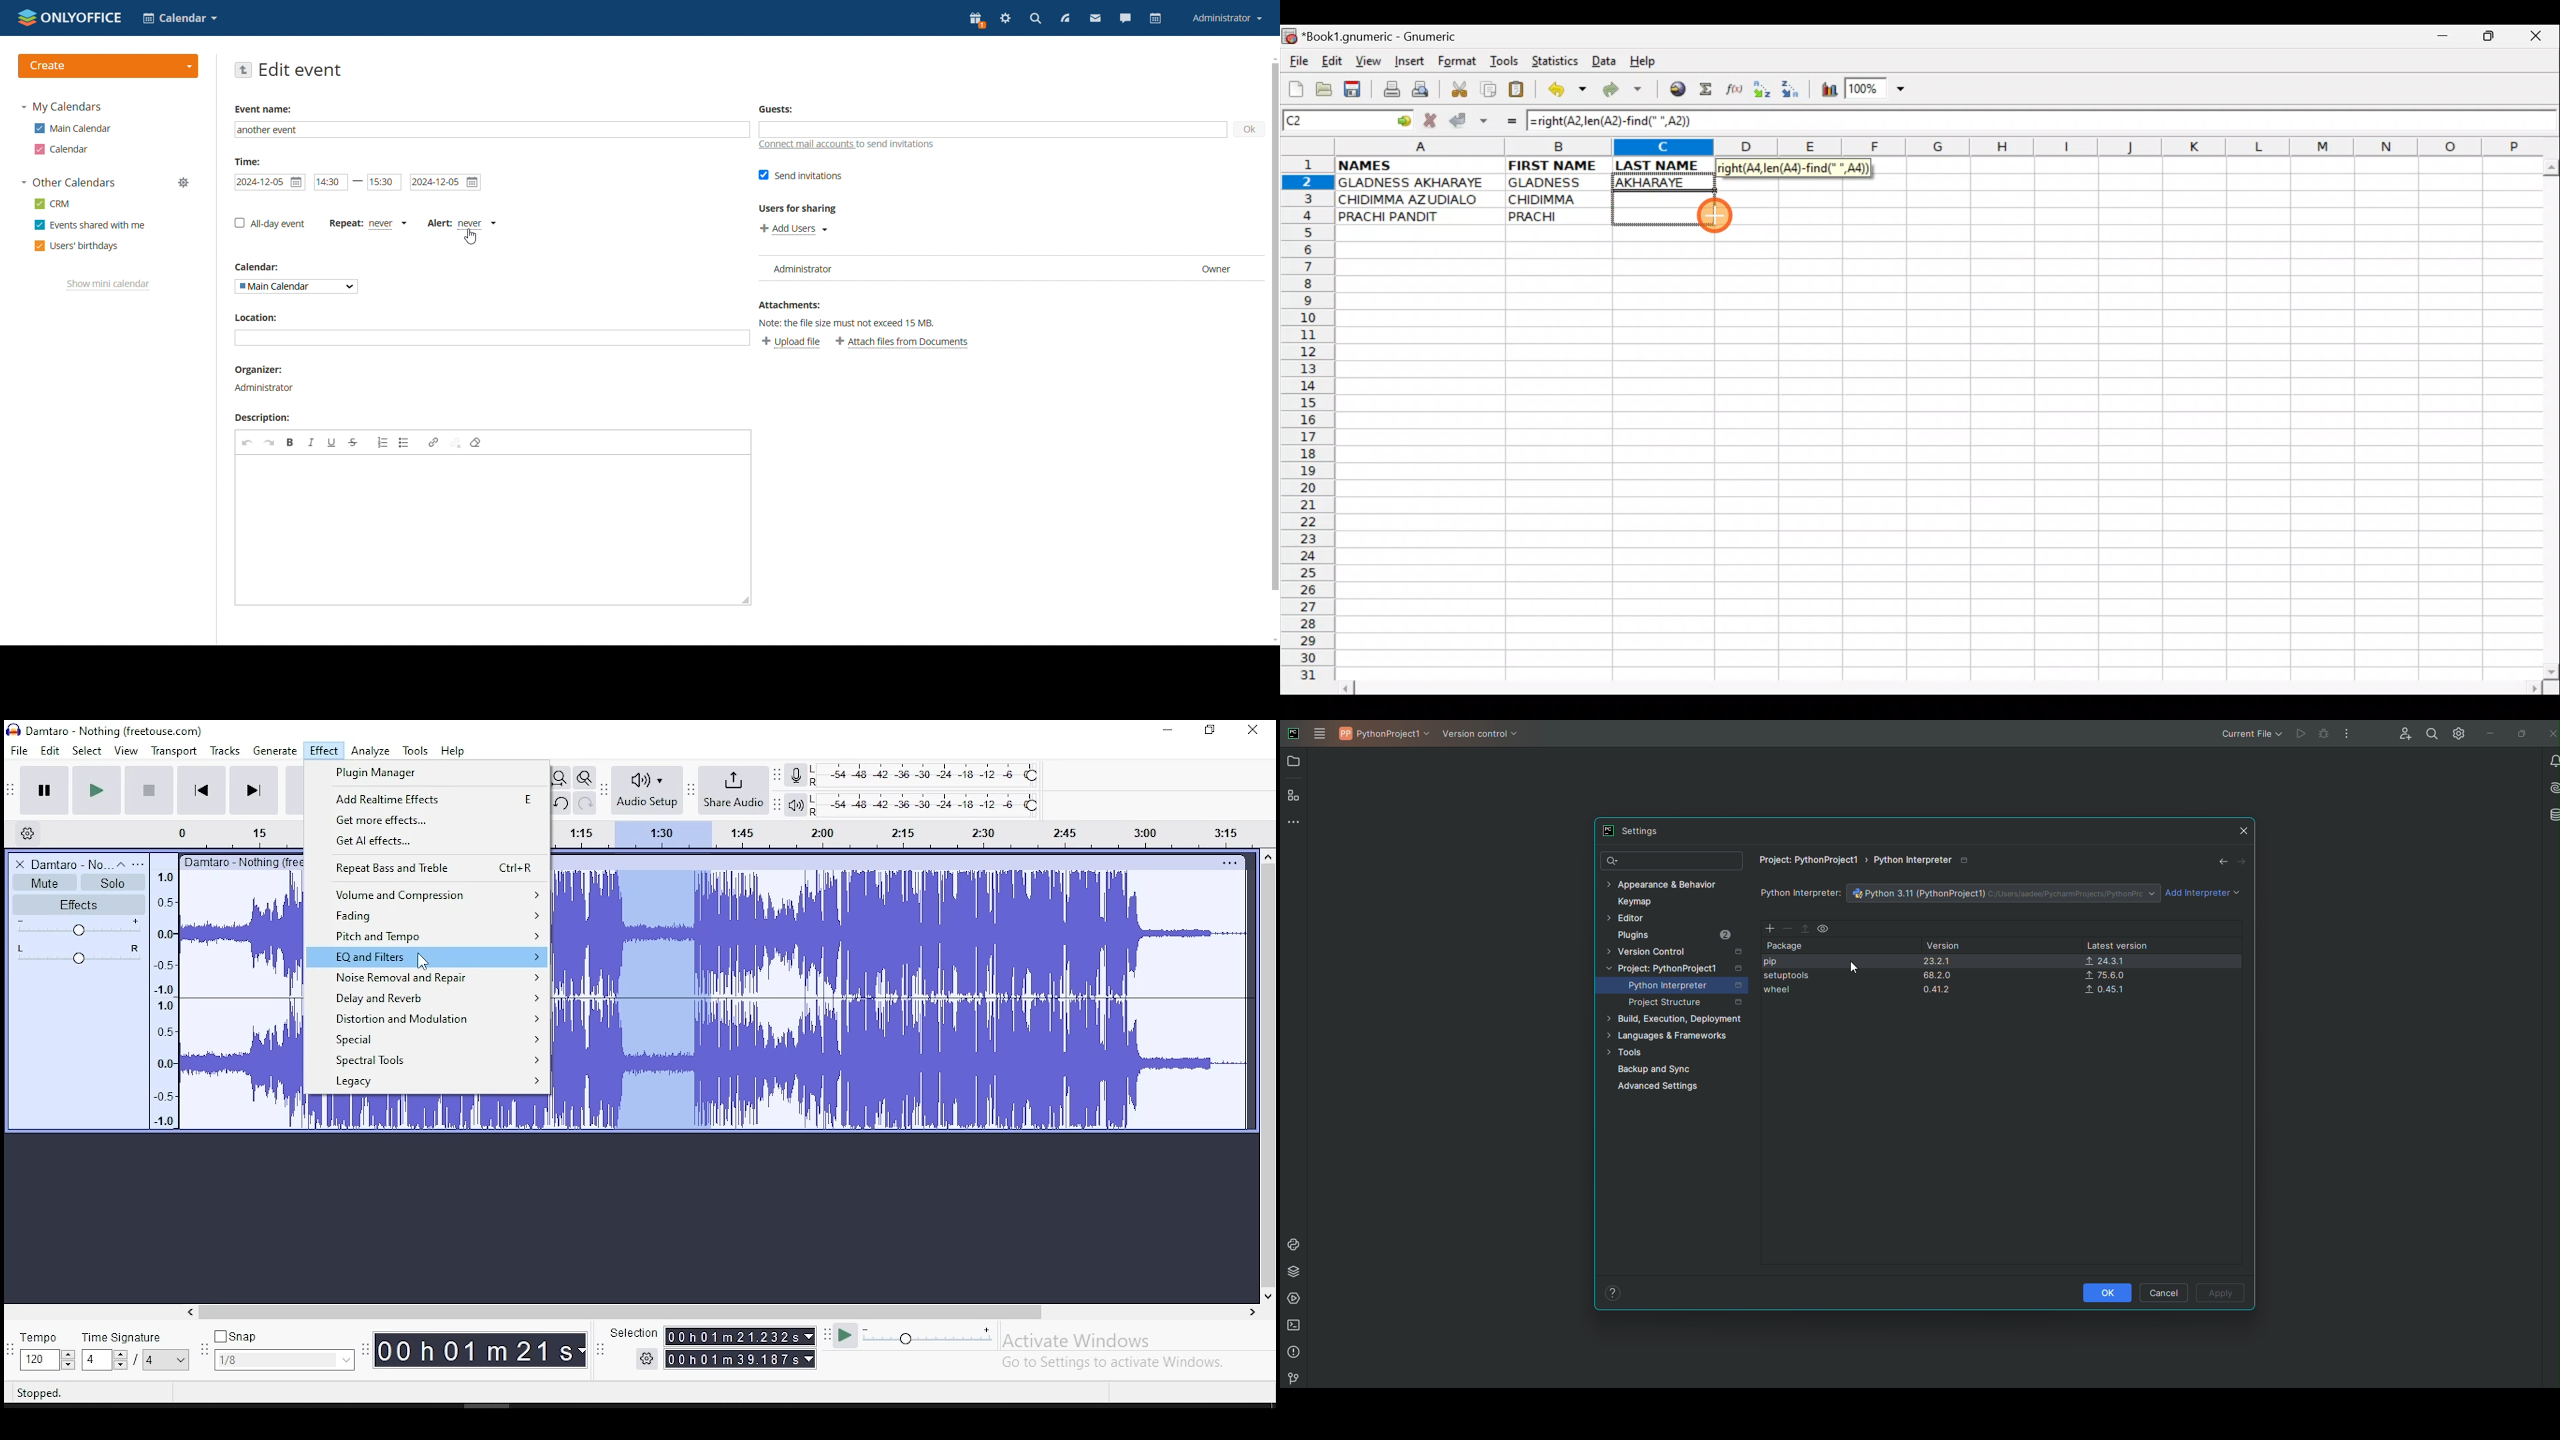 This screenshot has height=1456, width=2576. I want to click on playback level, so click(926, 805).